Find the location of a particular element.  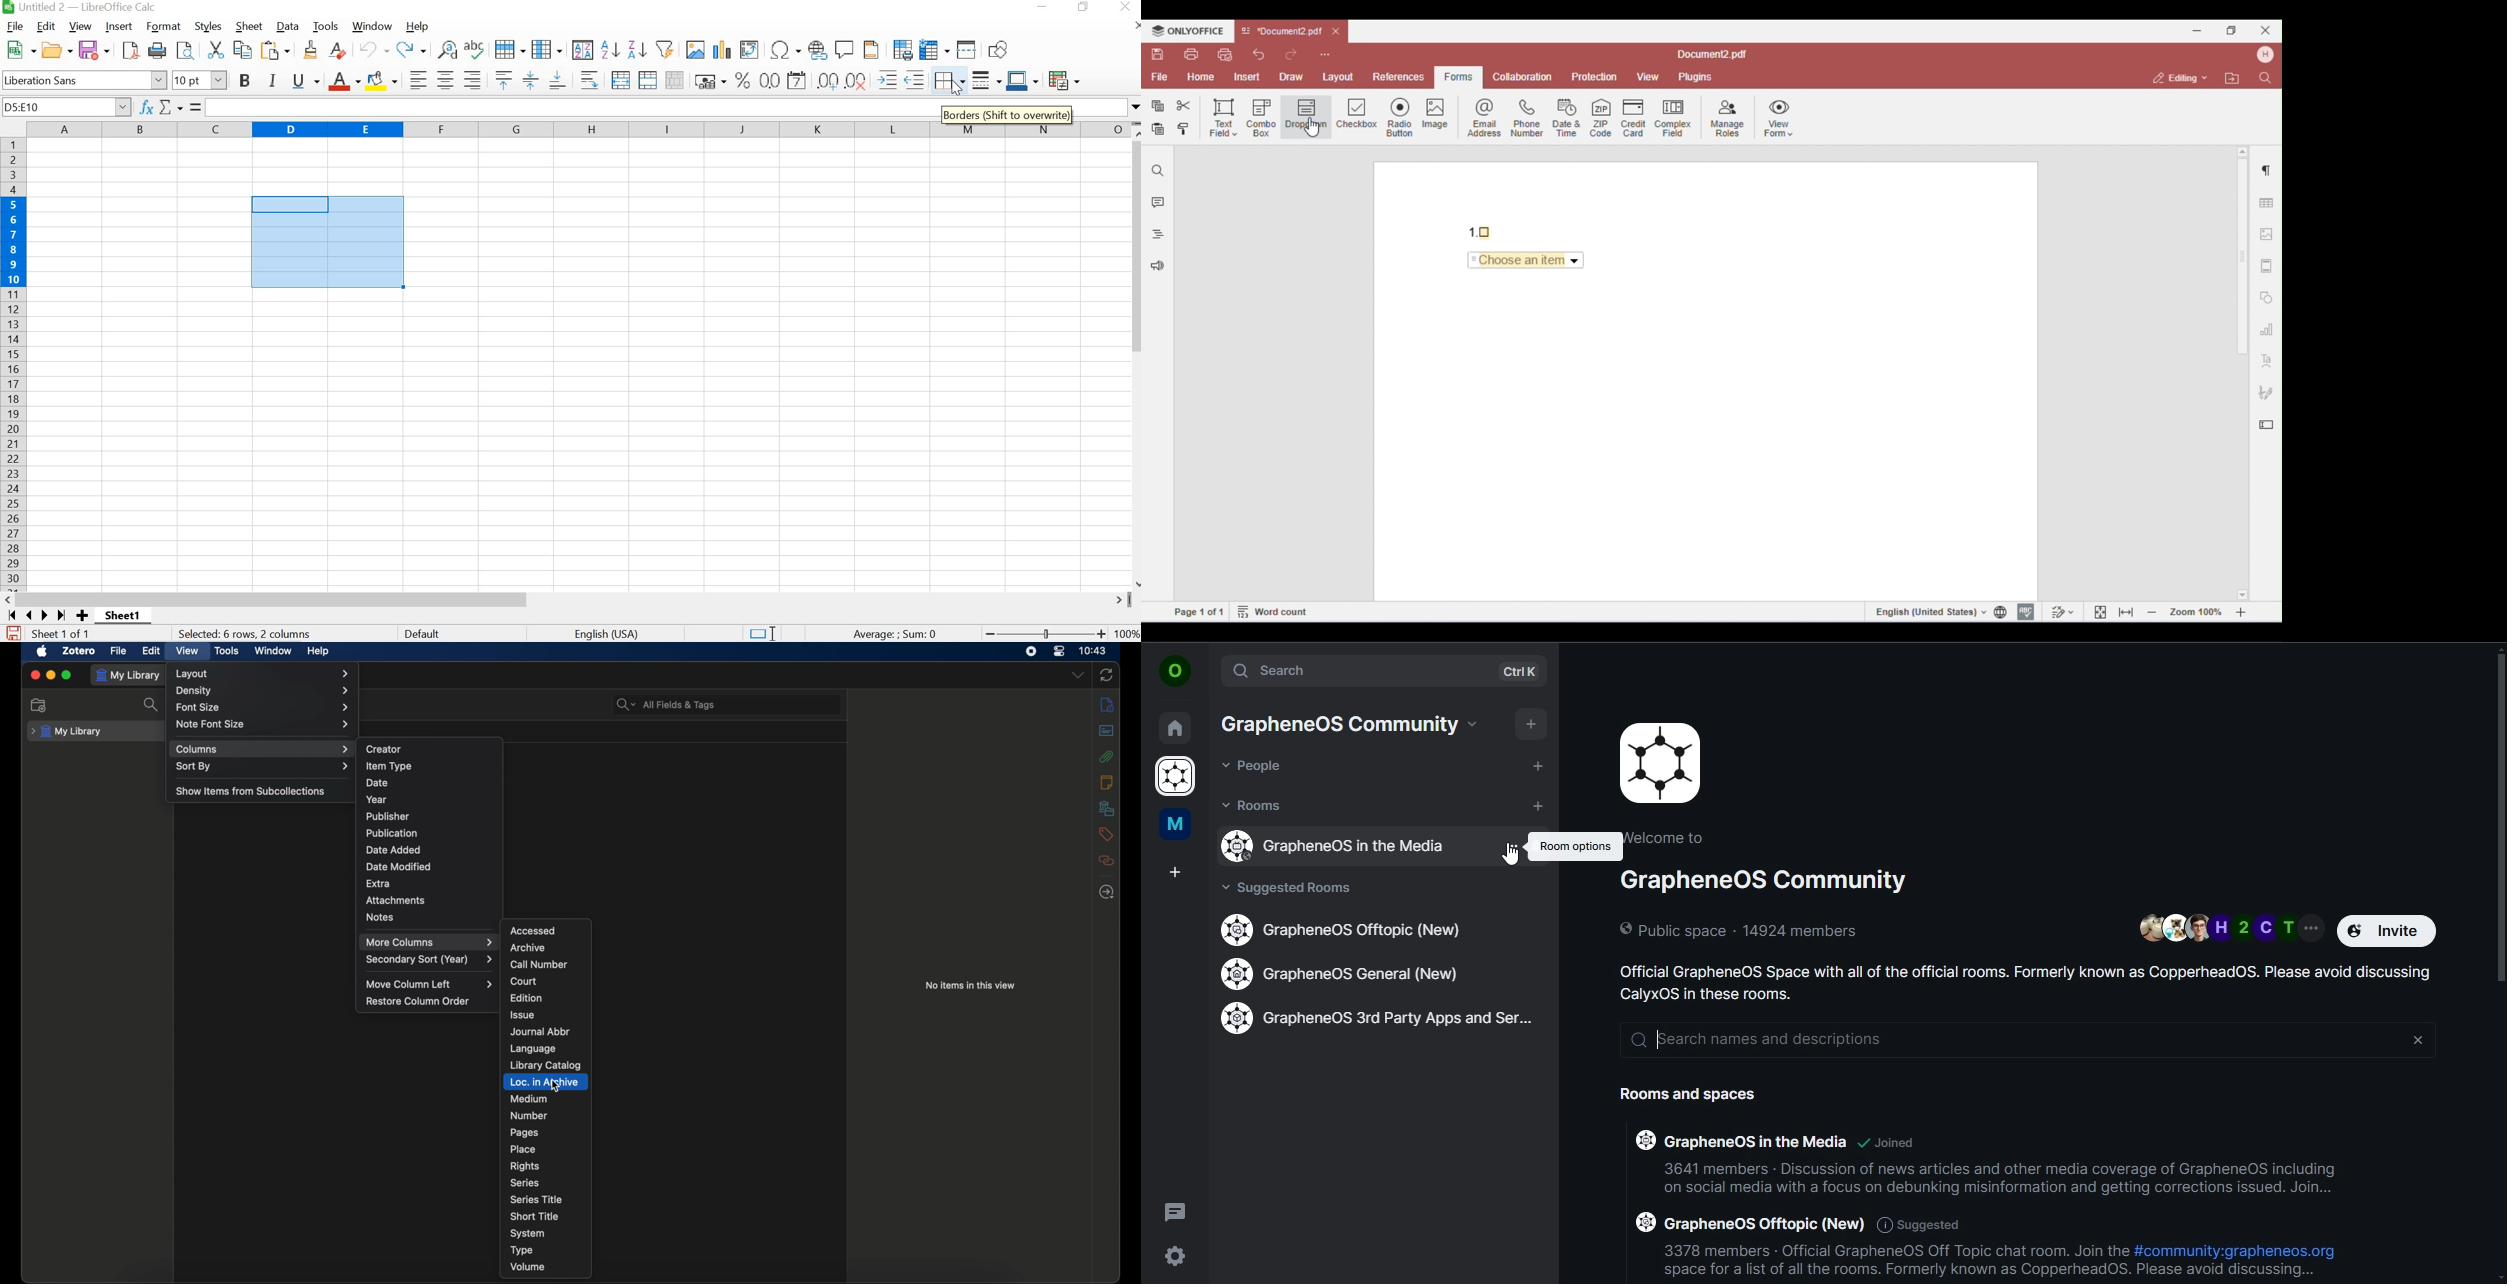

people is located at coordinates (1254, 766).